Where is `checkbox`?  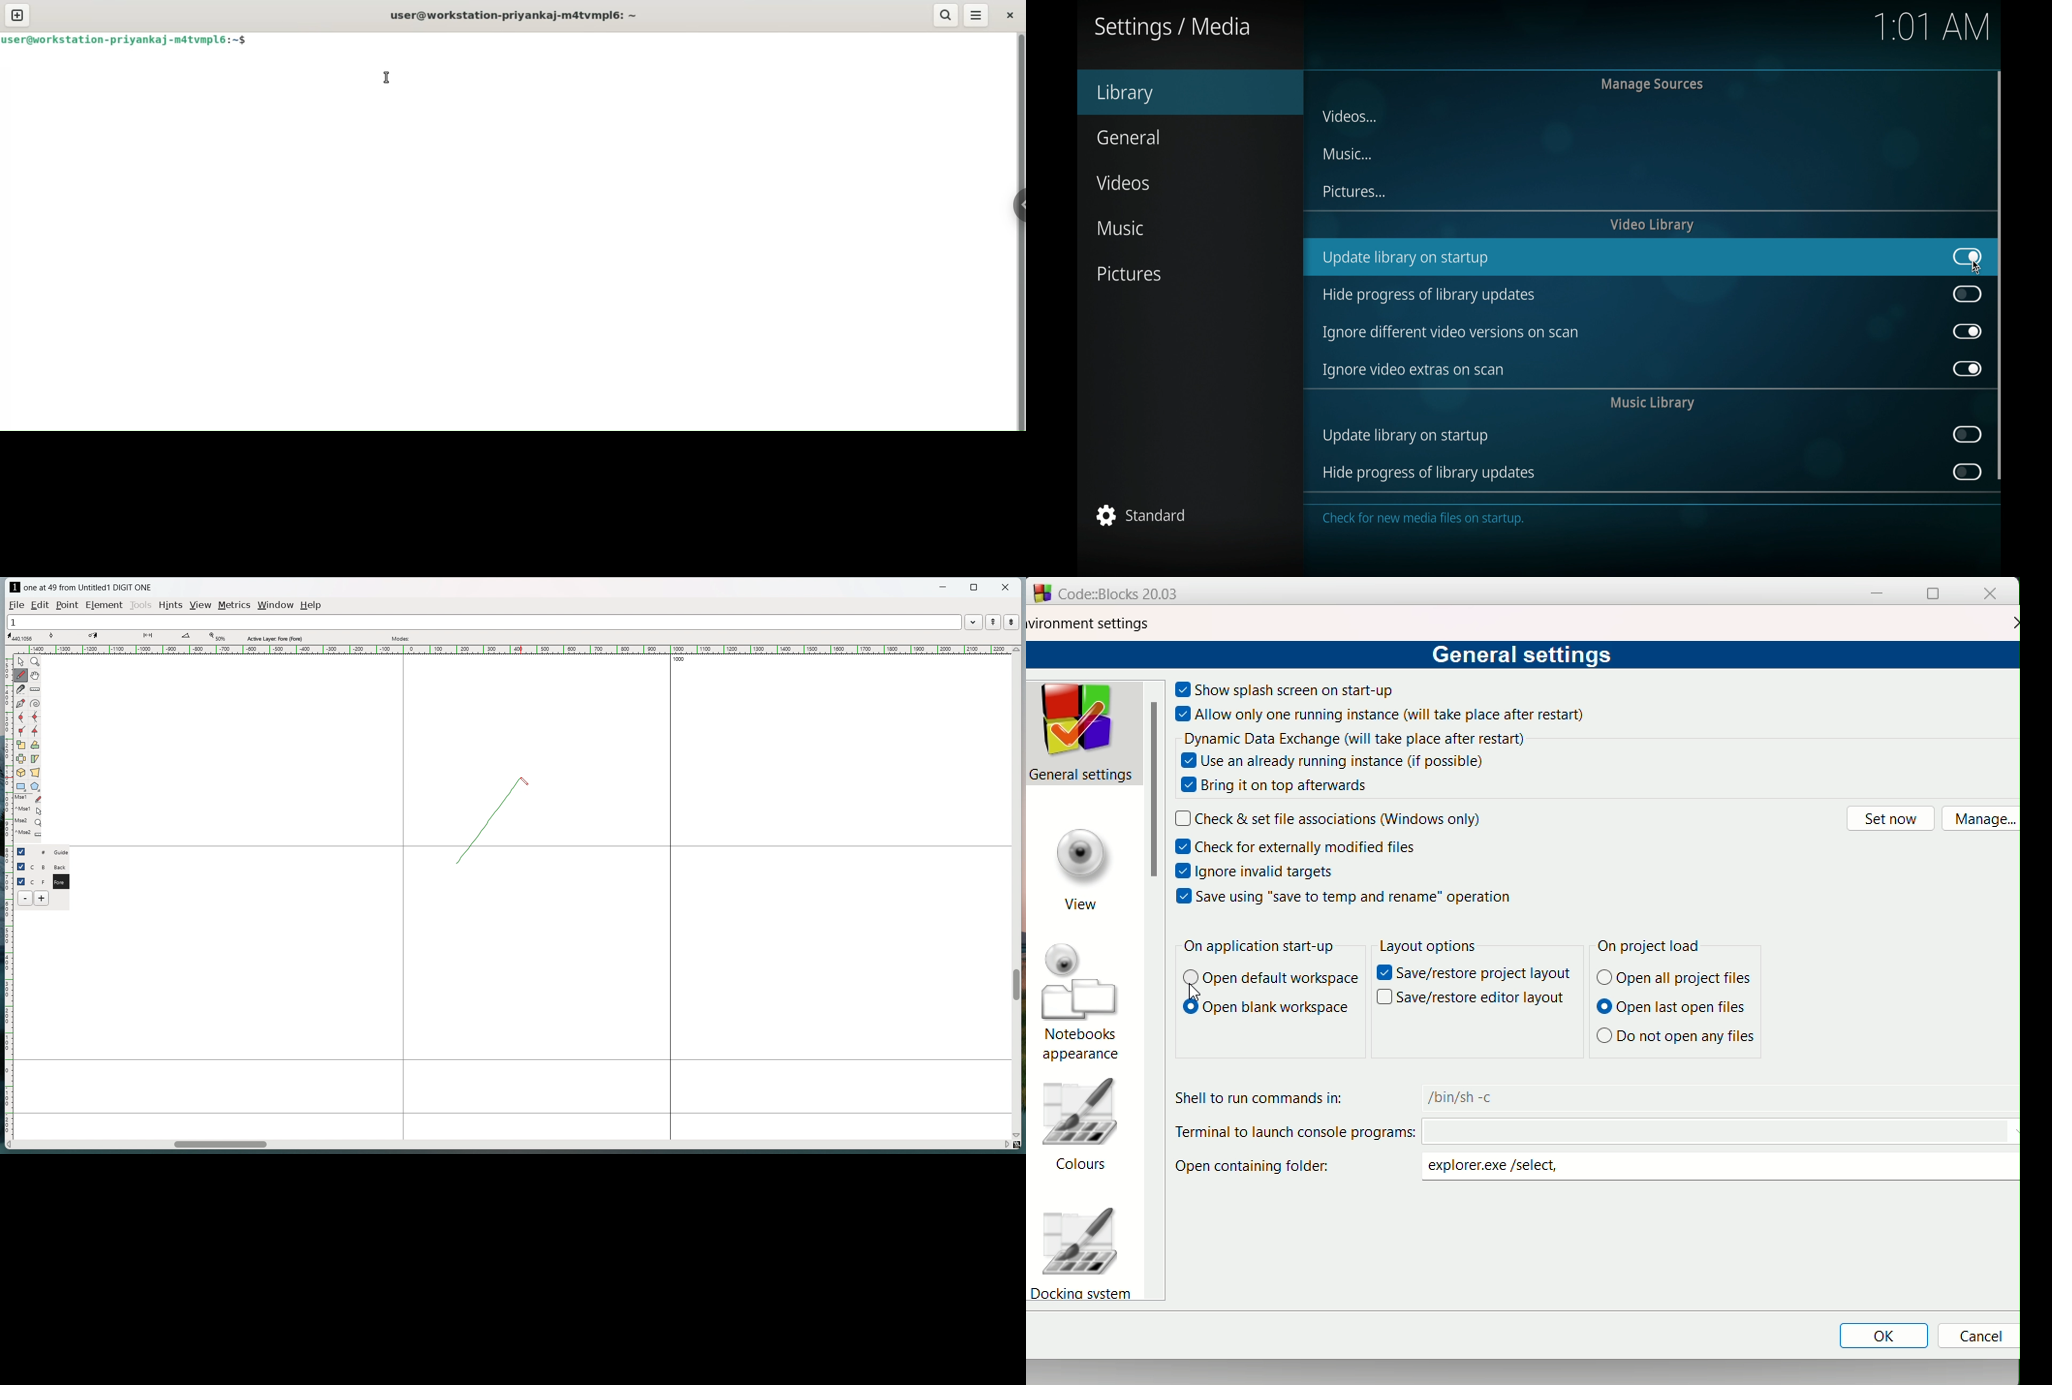
checkbox is located at coordinates (1182, 818).